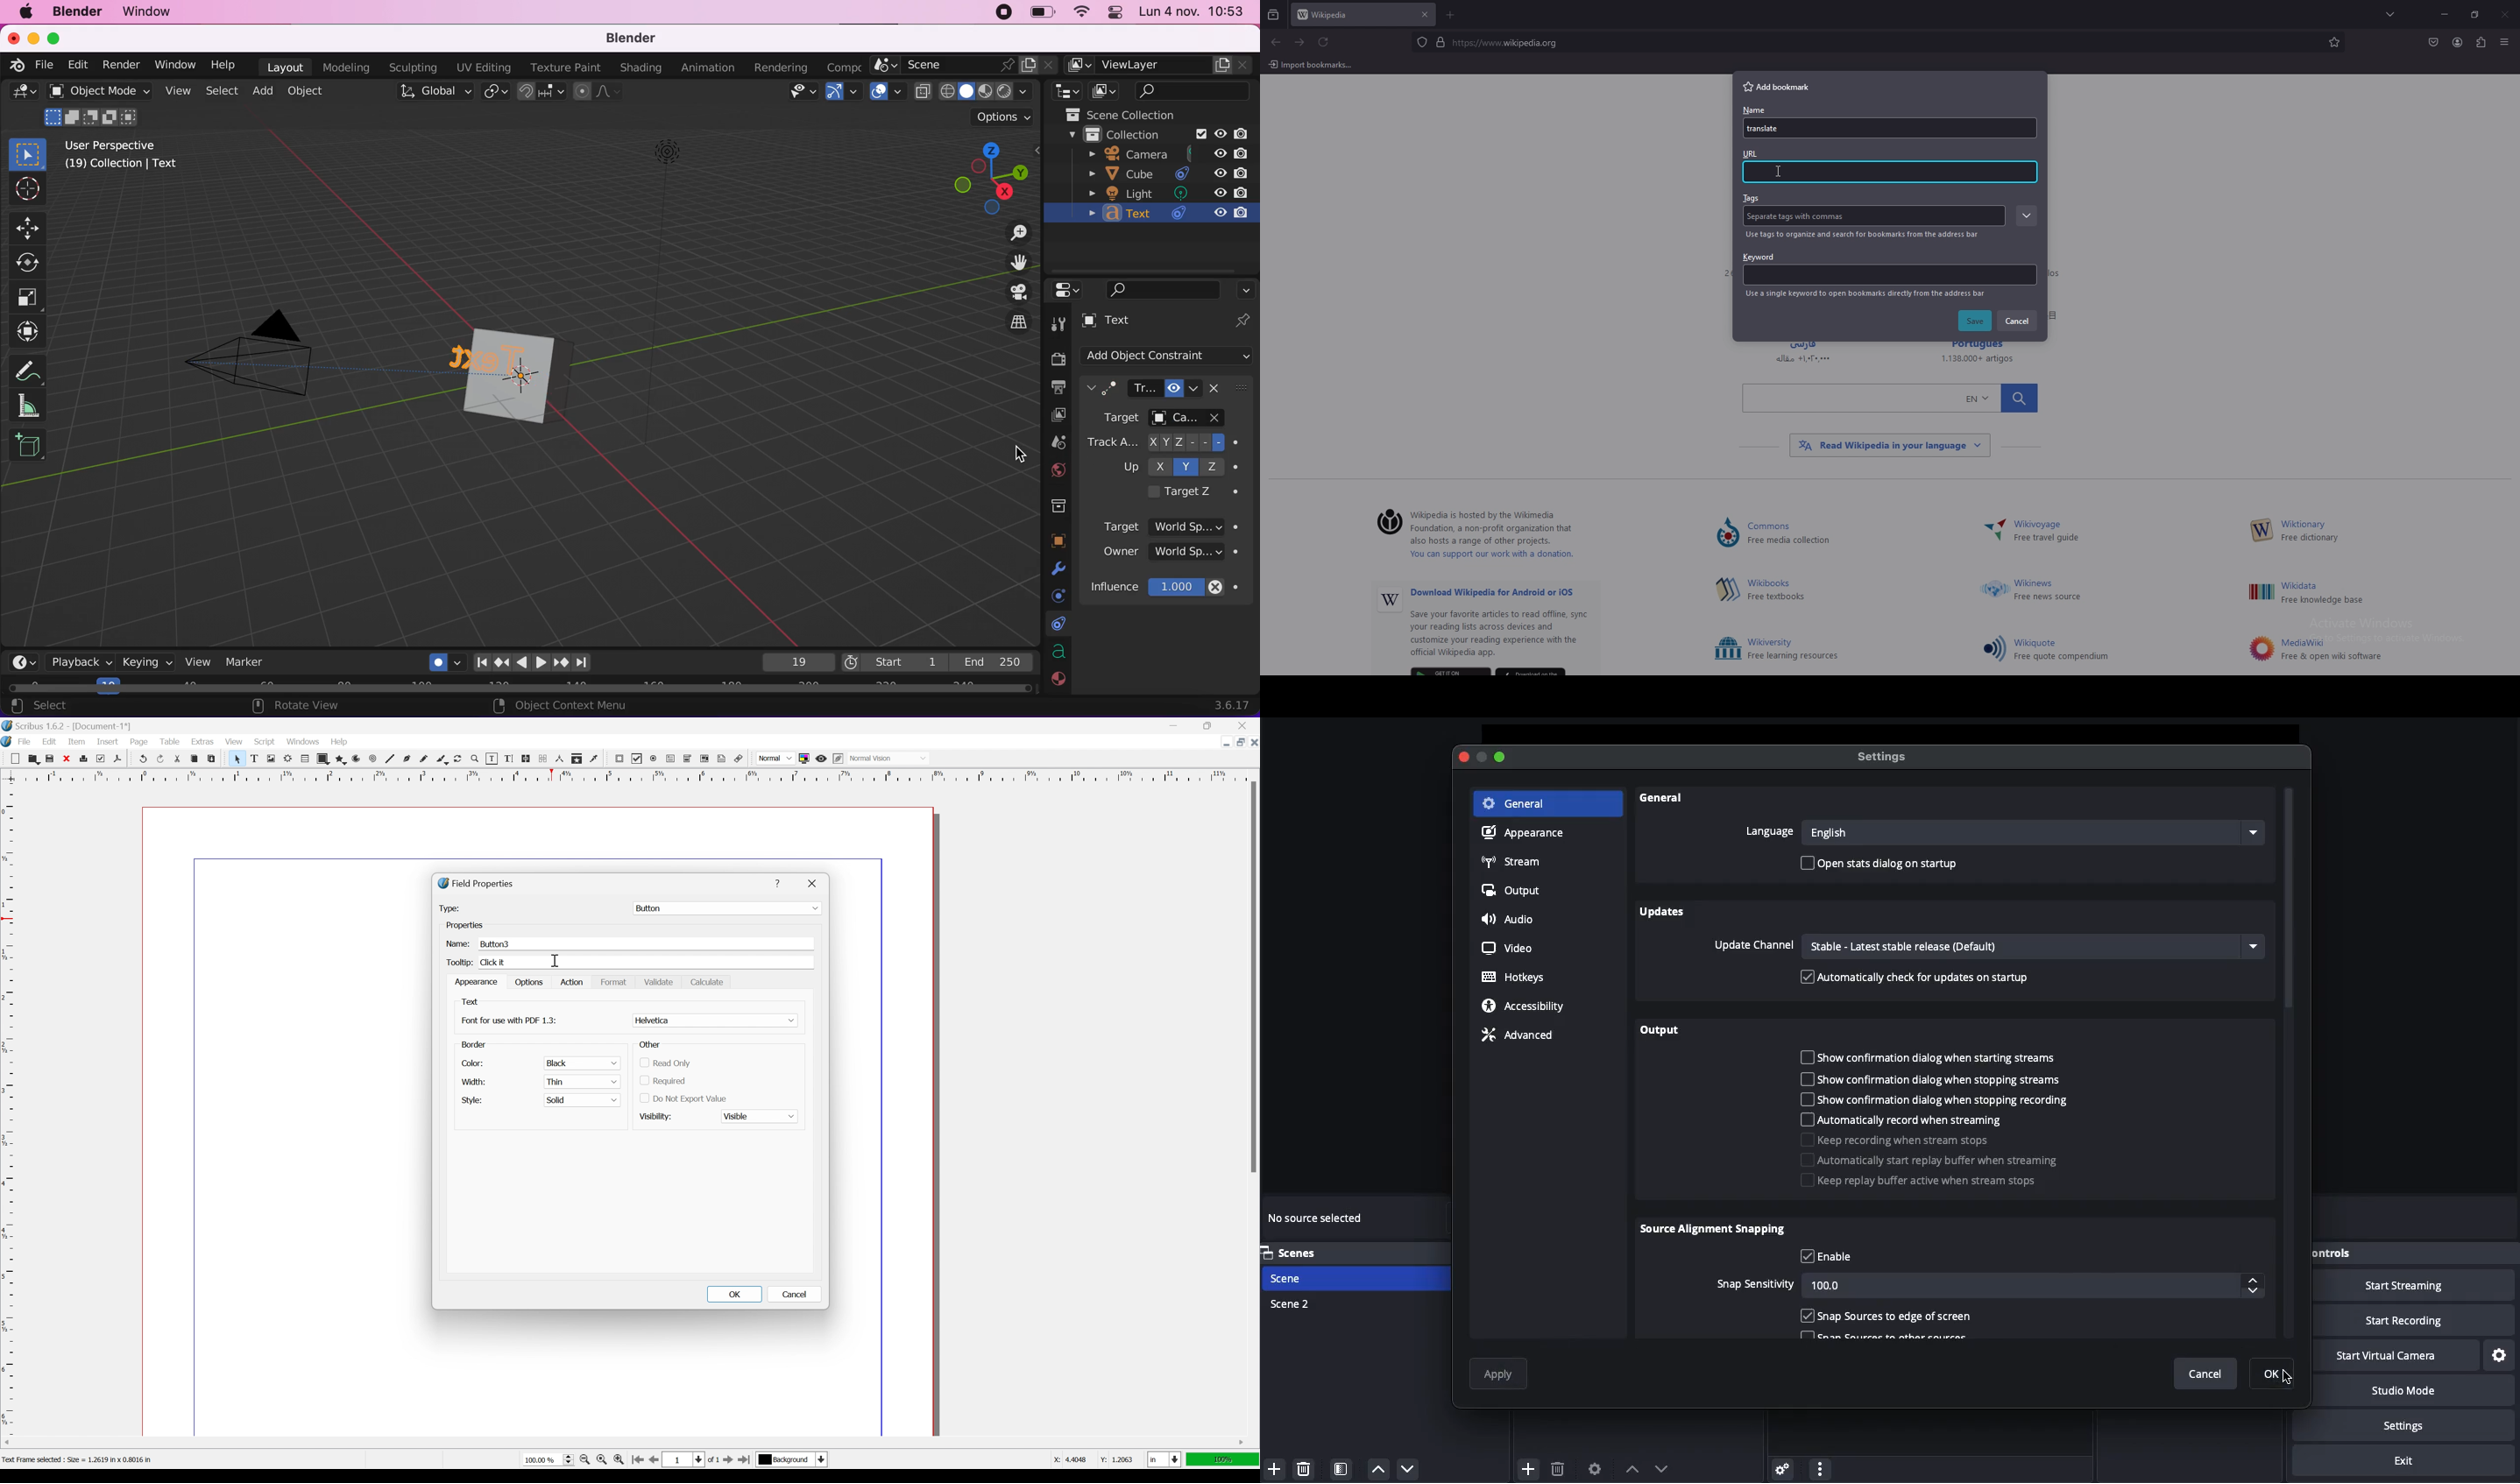 The height and width of the screenshot is (1484, 2520). I want to click on Up, so click(1630, 1465).